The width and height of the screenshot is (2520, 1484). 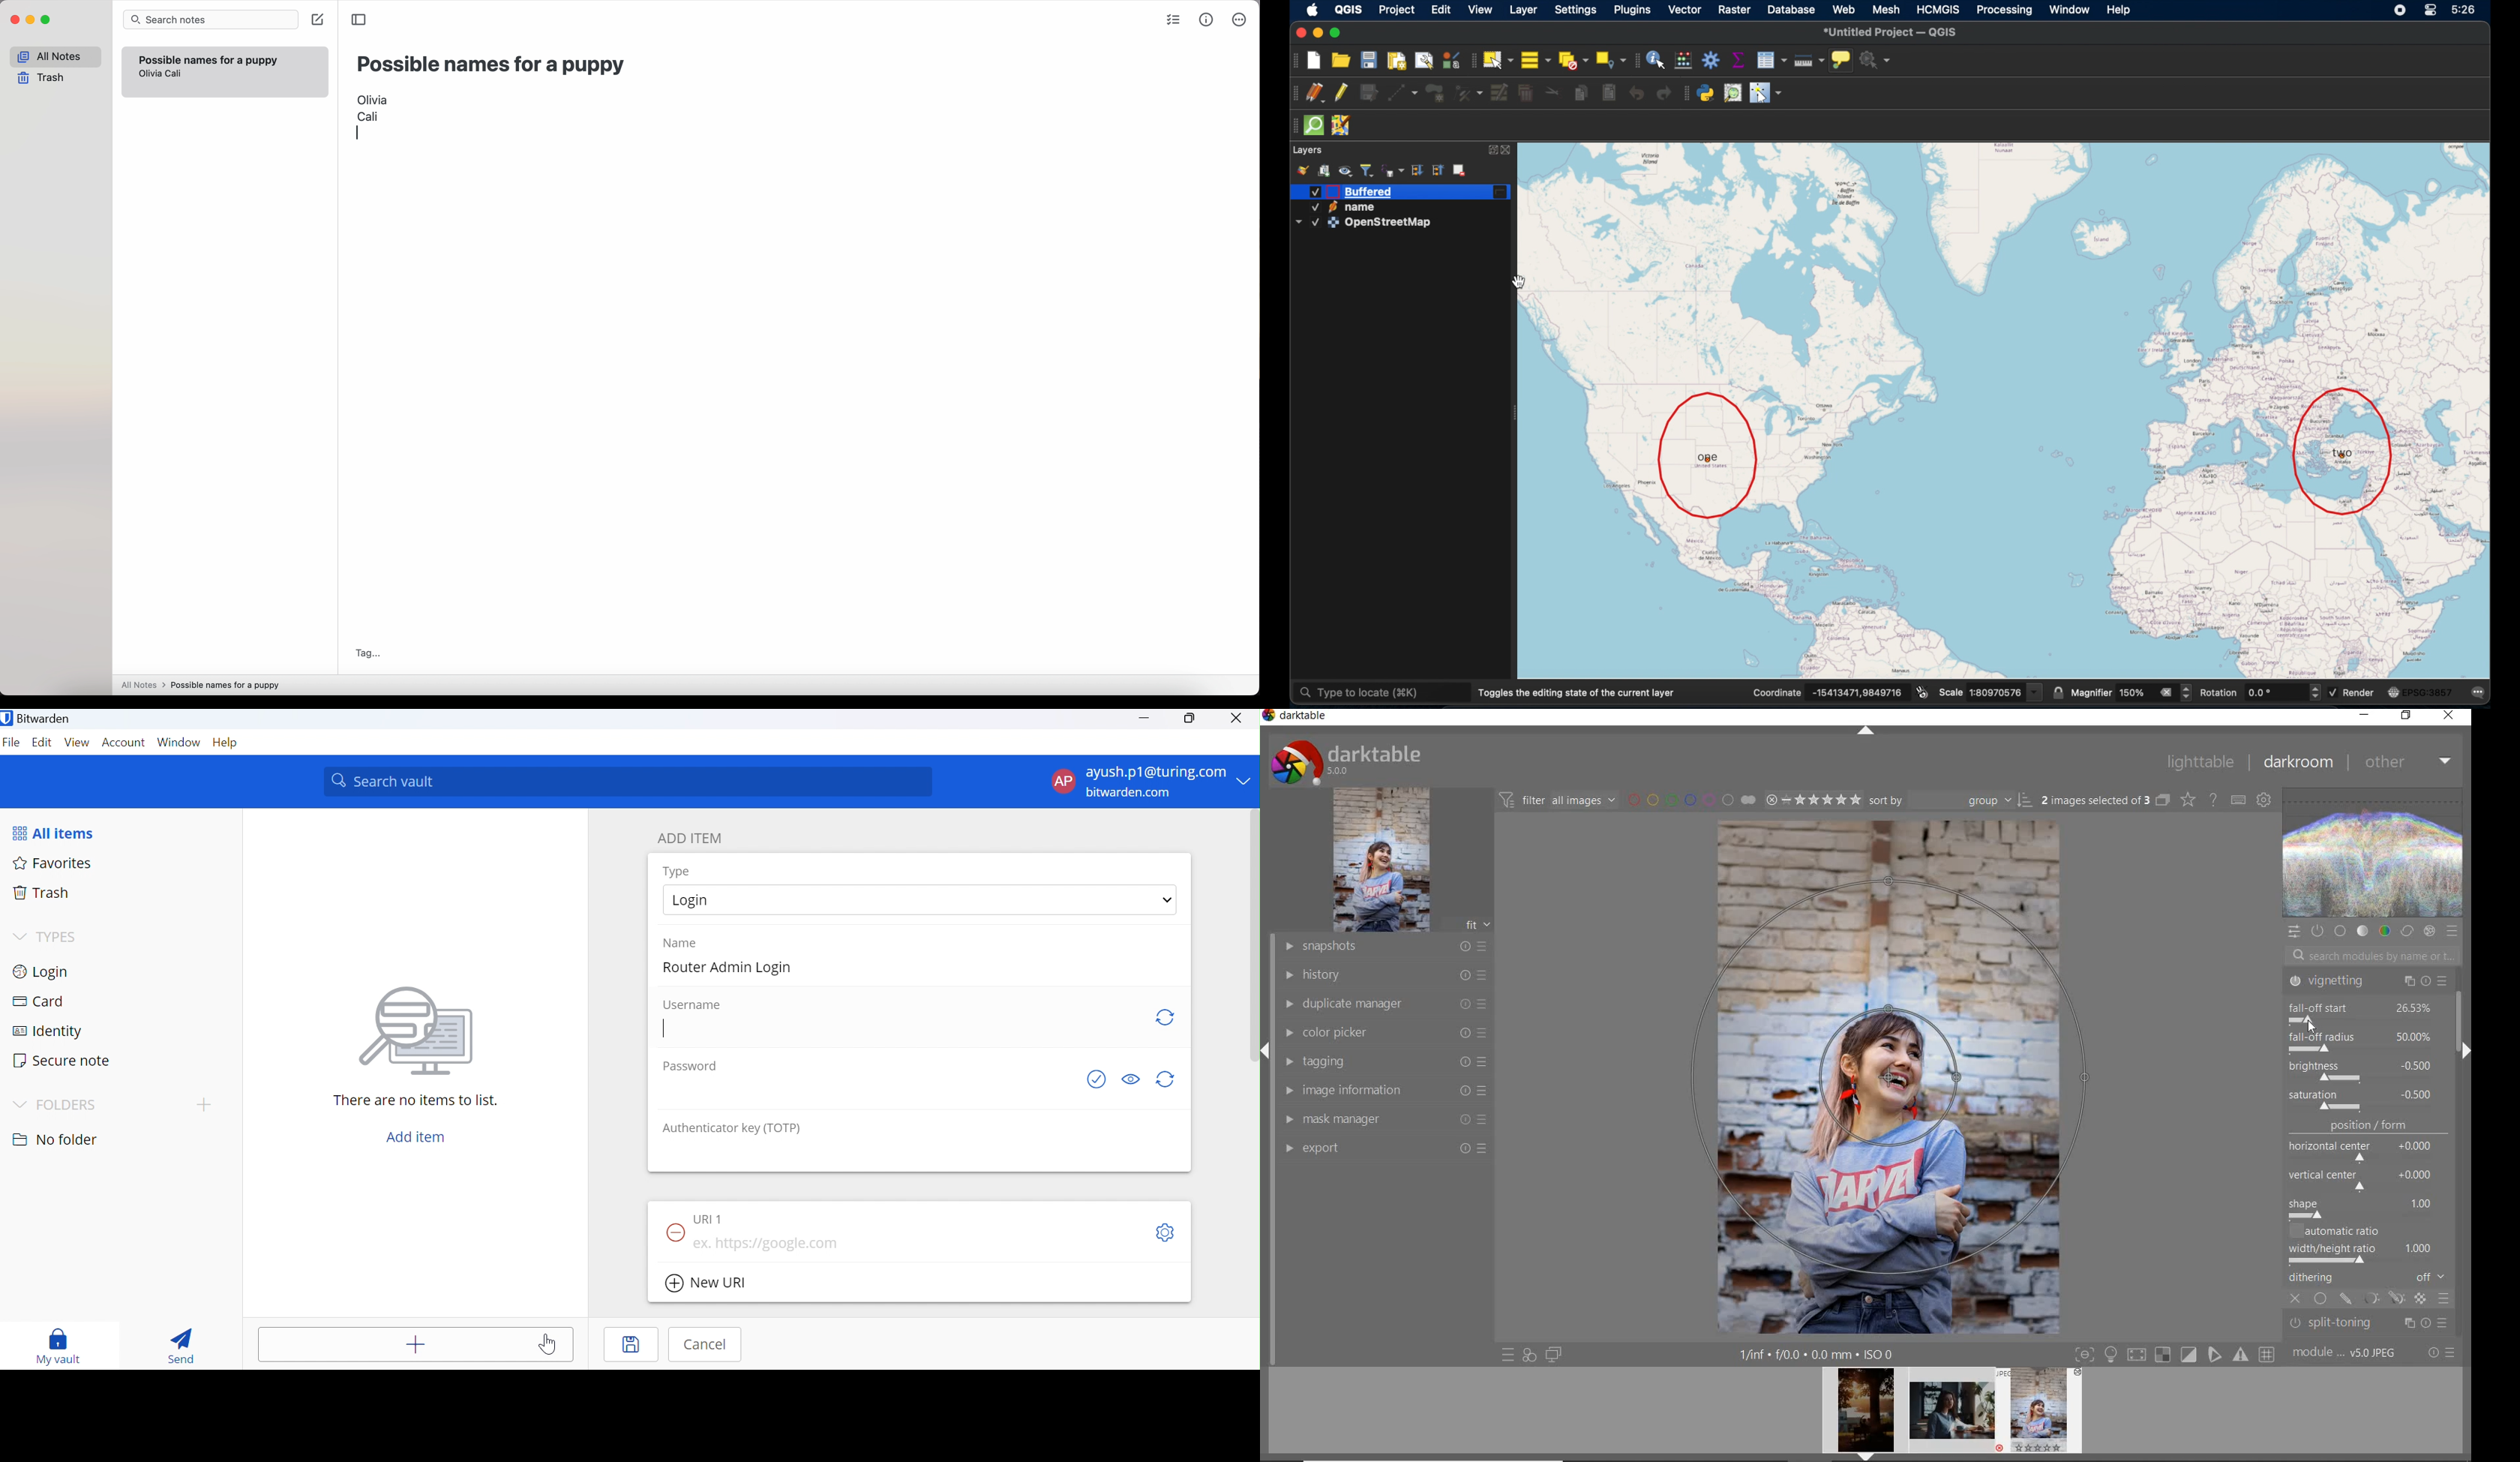 I want to click on all notes > possible names for a puppy, so click(x=204, y=684).